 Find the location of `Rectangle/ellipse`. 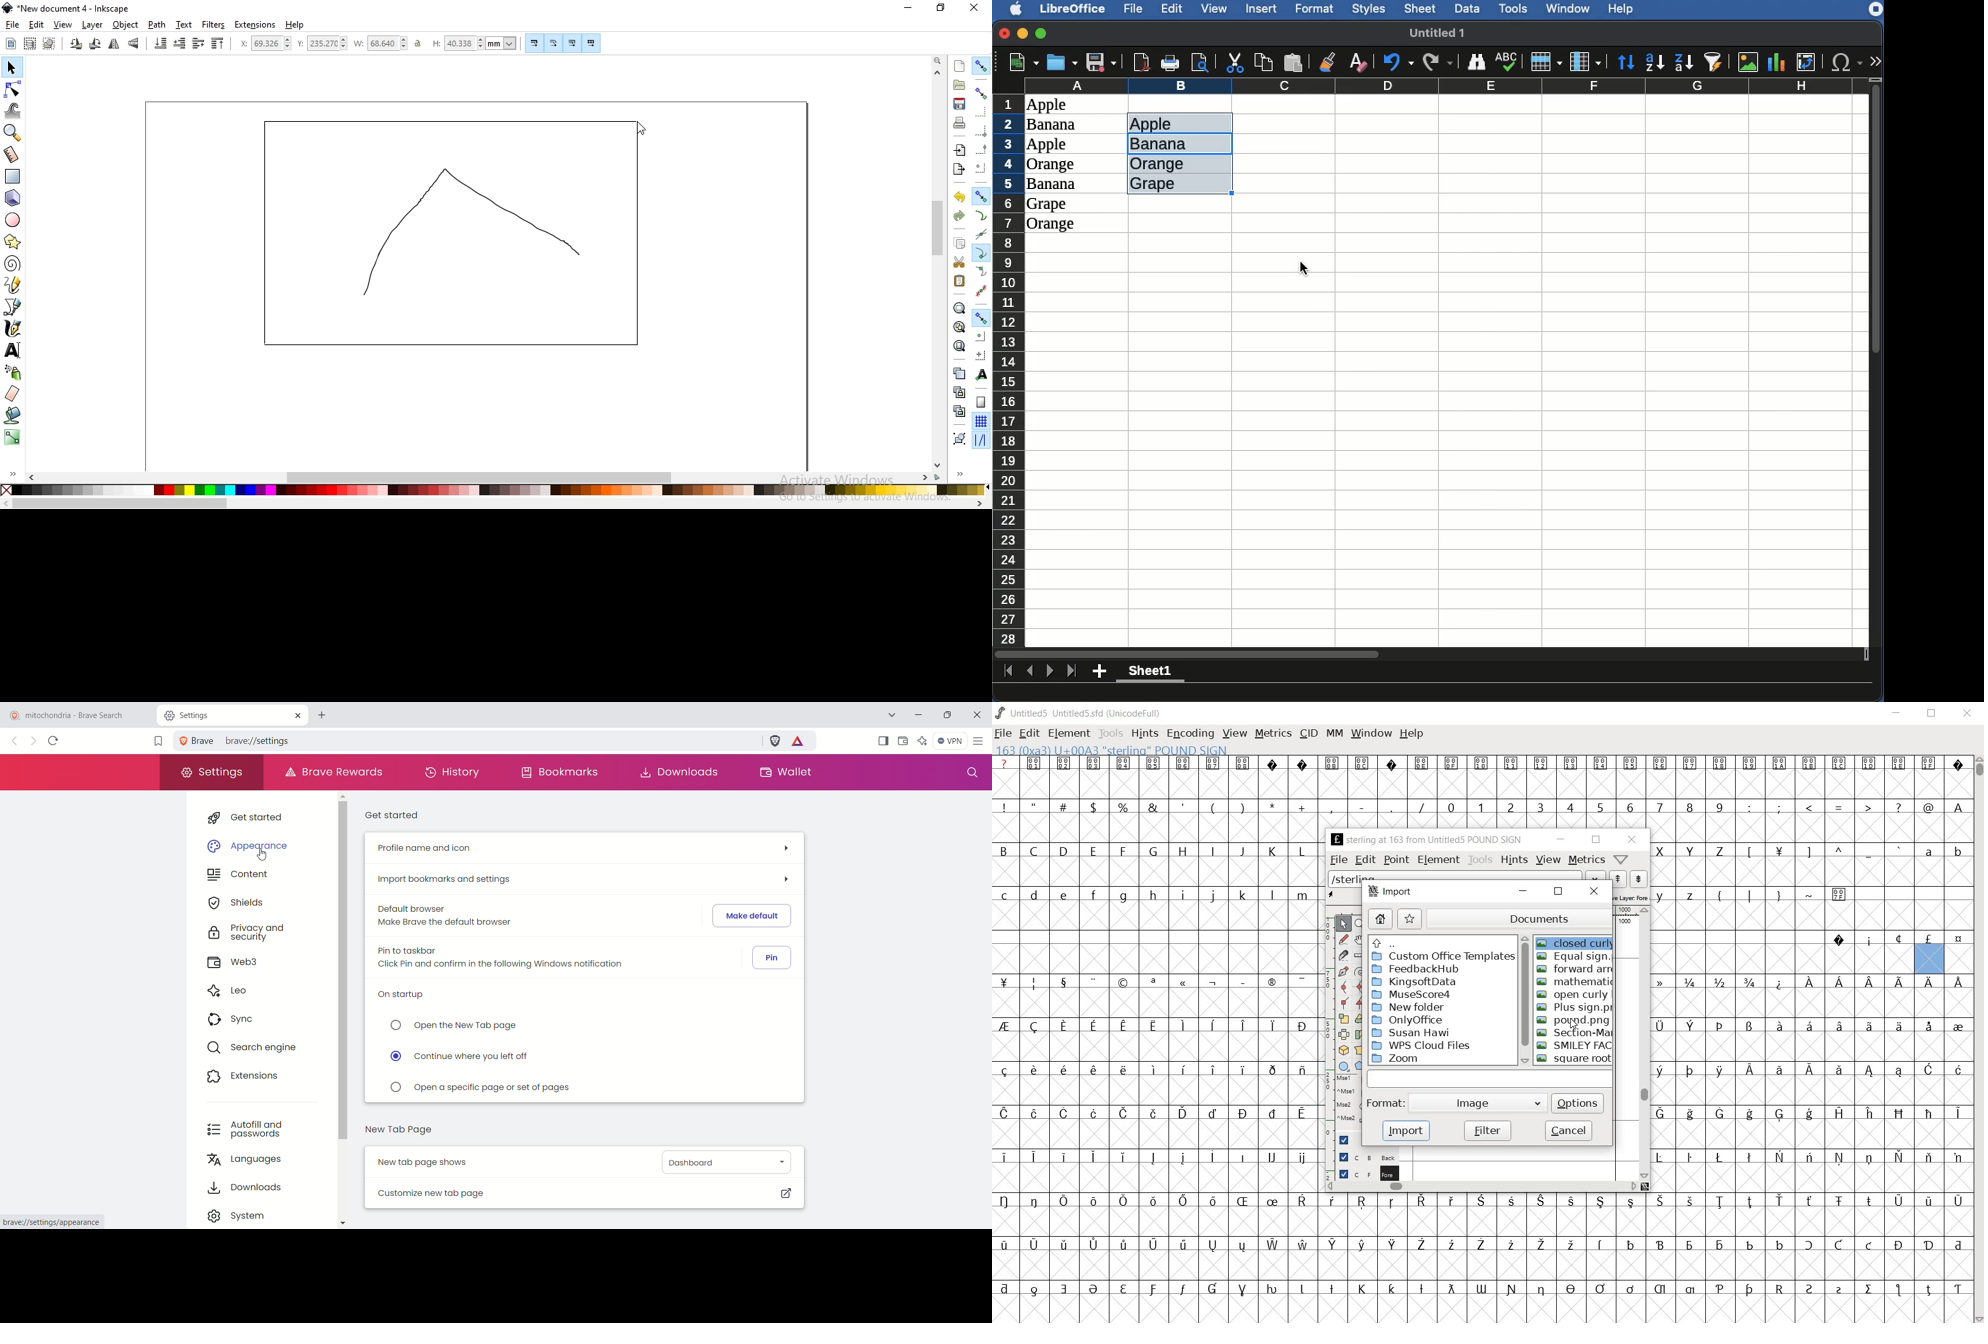

Rectangle/ellipse is located at coordinates (1345, 1067).